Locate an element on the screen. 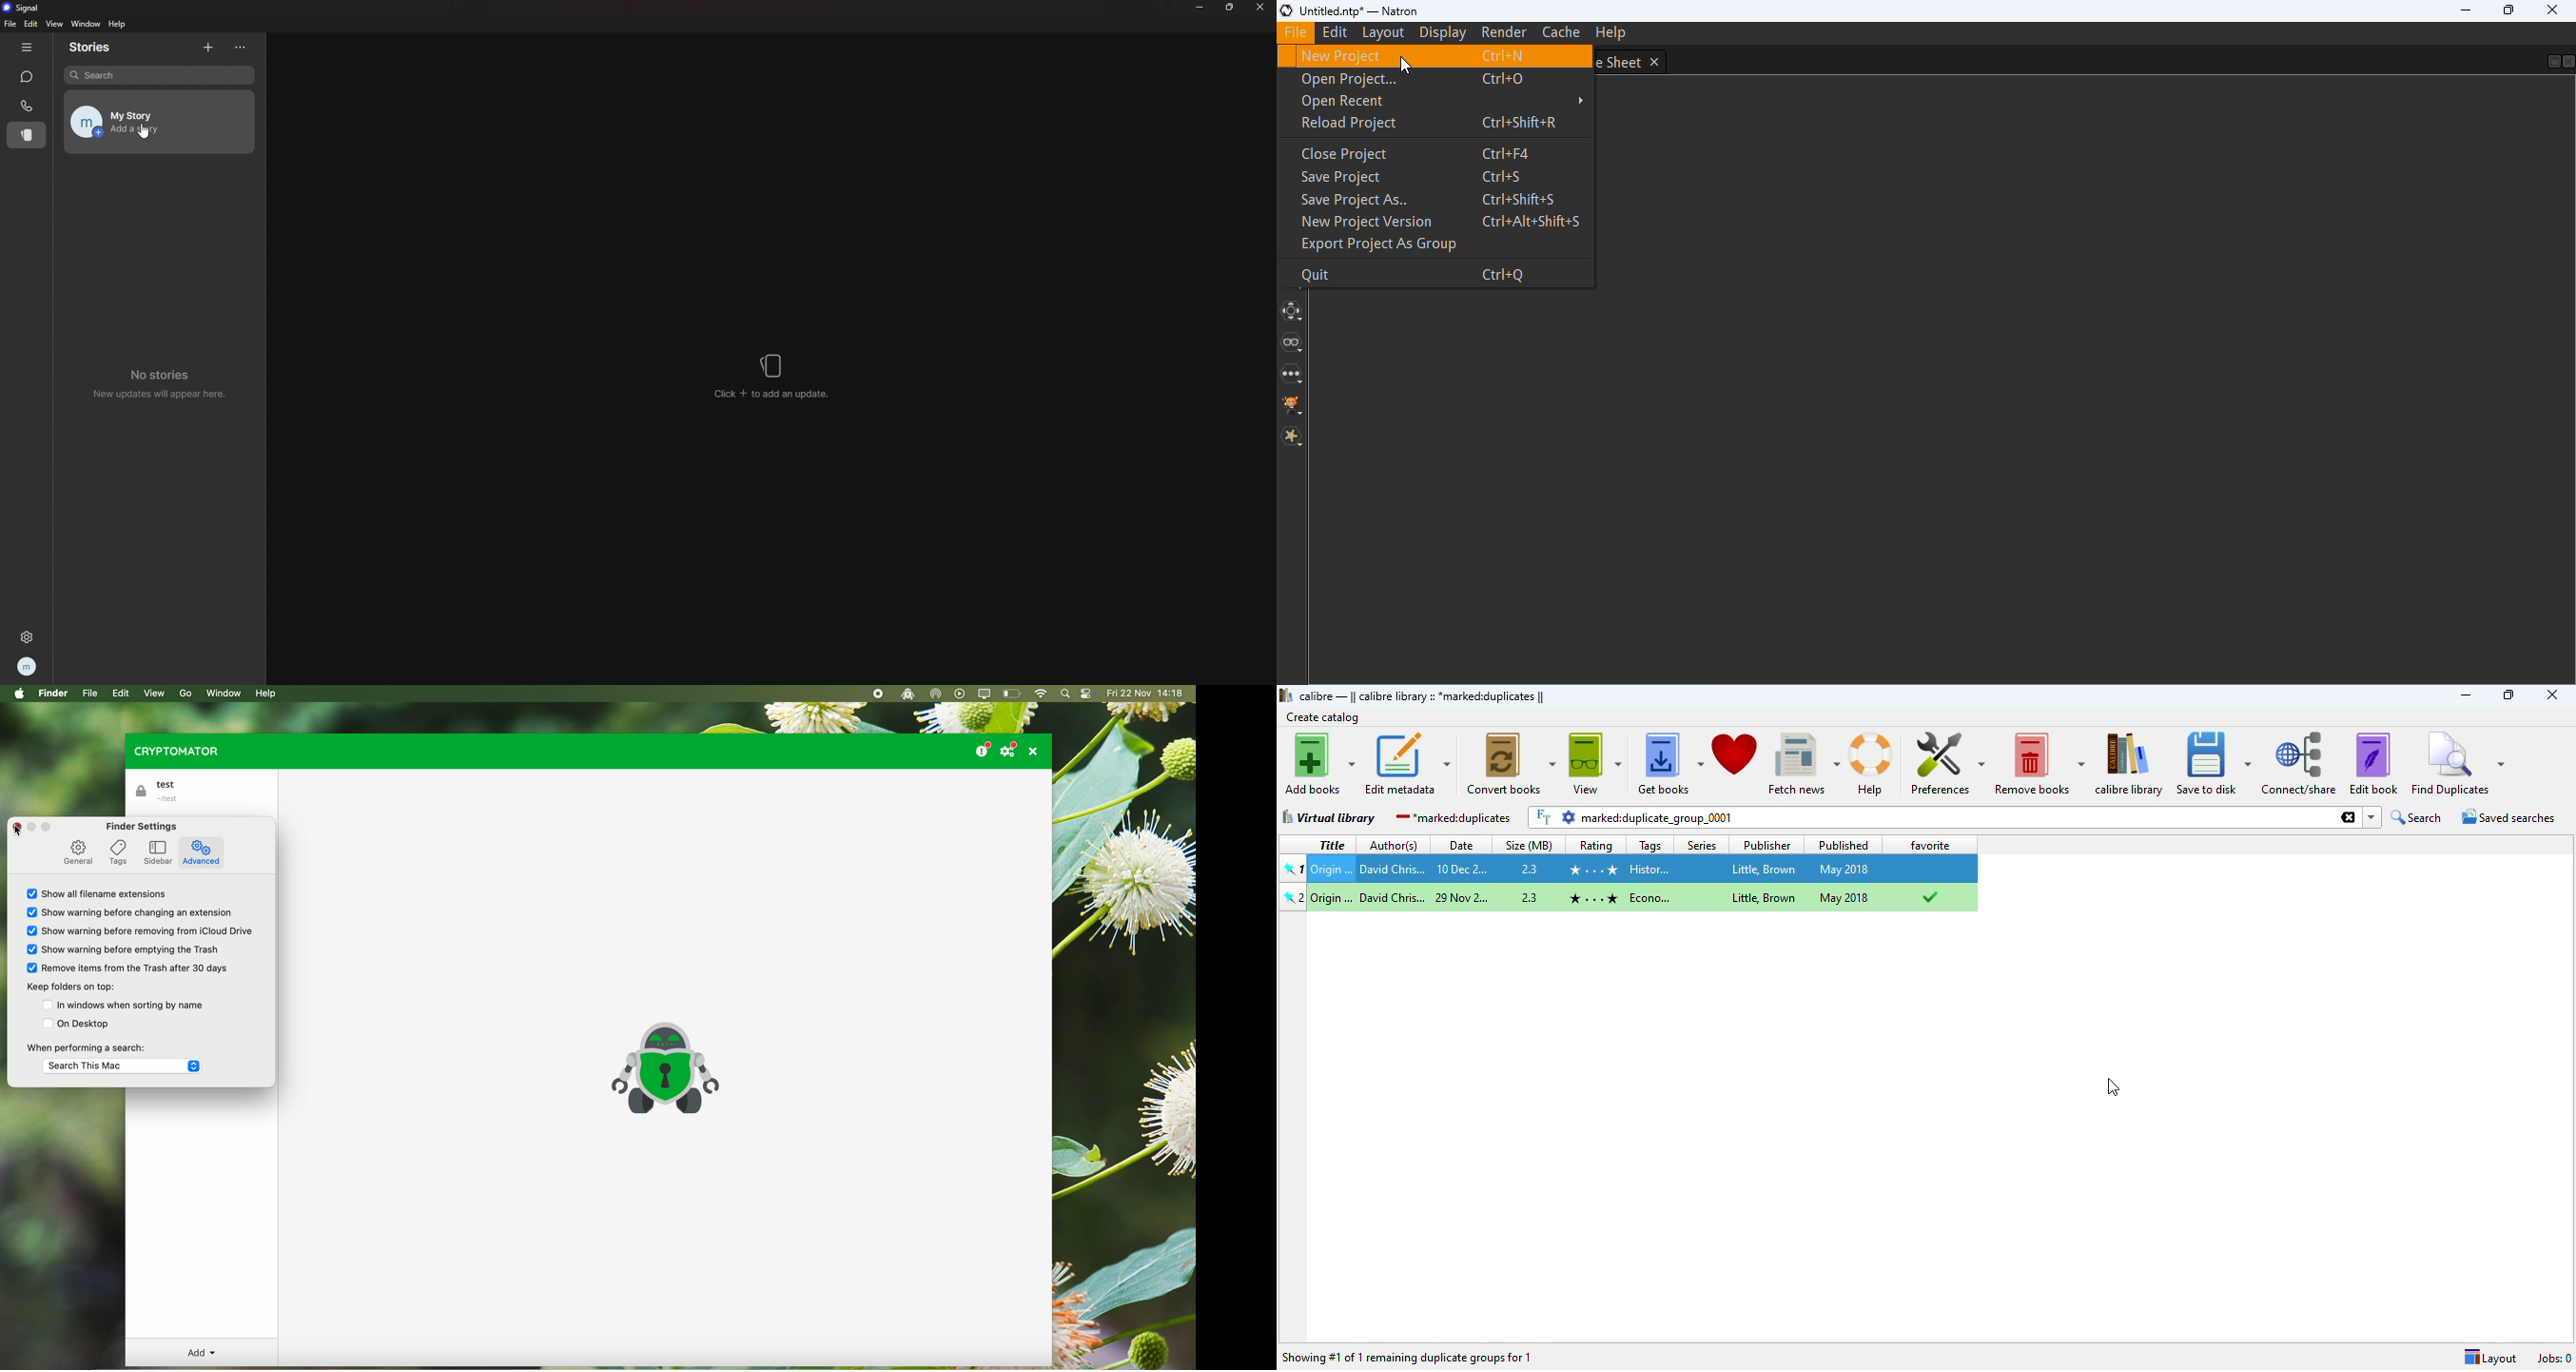  calls is located at coordinates (27, 105).